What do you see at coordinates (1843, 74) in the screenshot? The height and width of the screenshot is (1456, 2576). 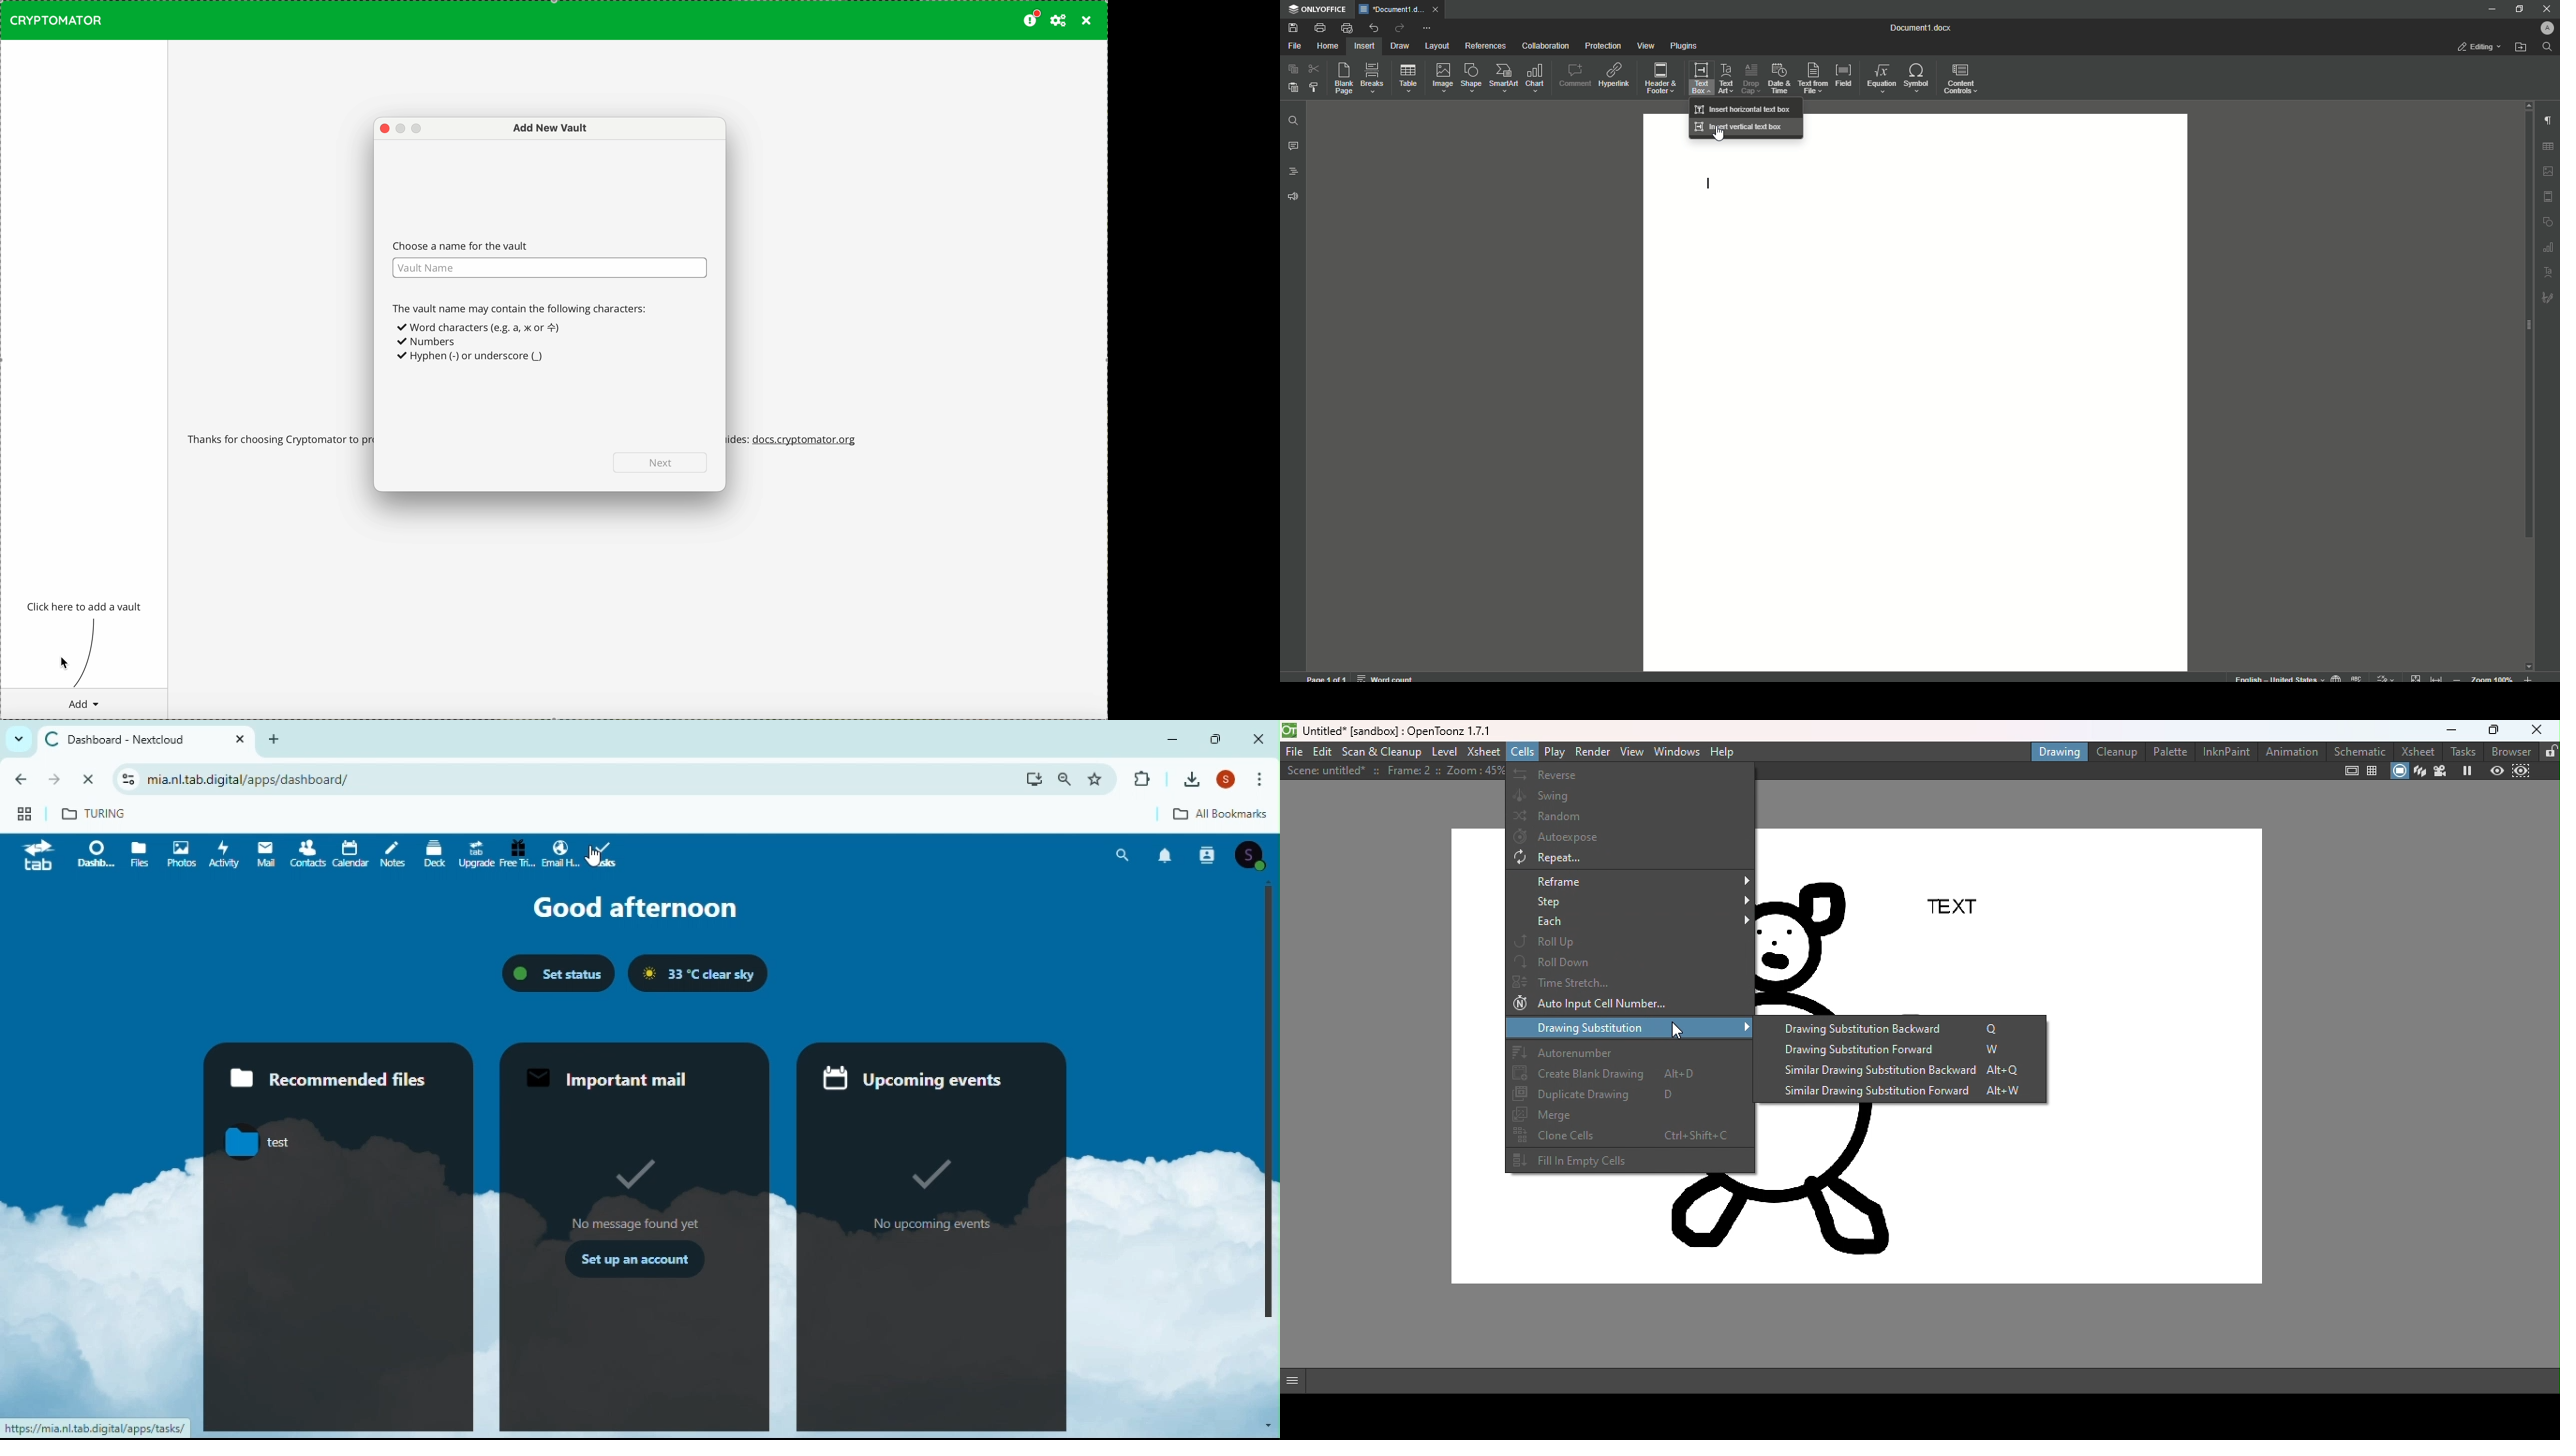 I see `Field` at bounding box center [1843, 74].